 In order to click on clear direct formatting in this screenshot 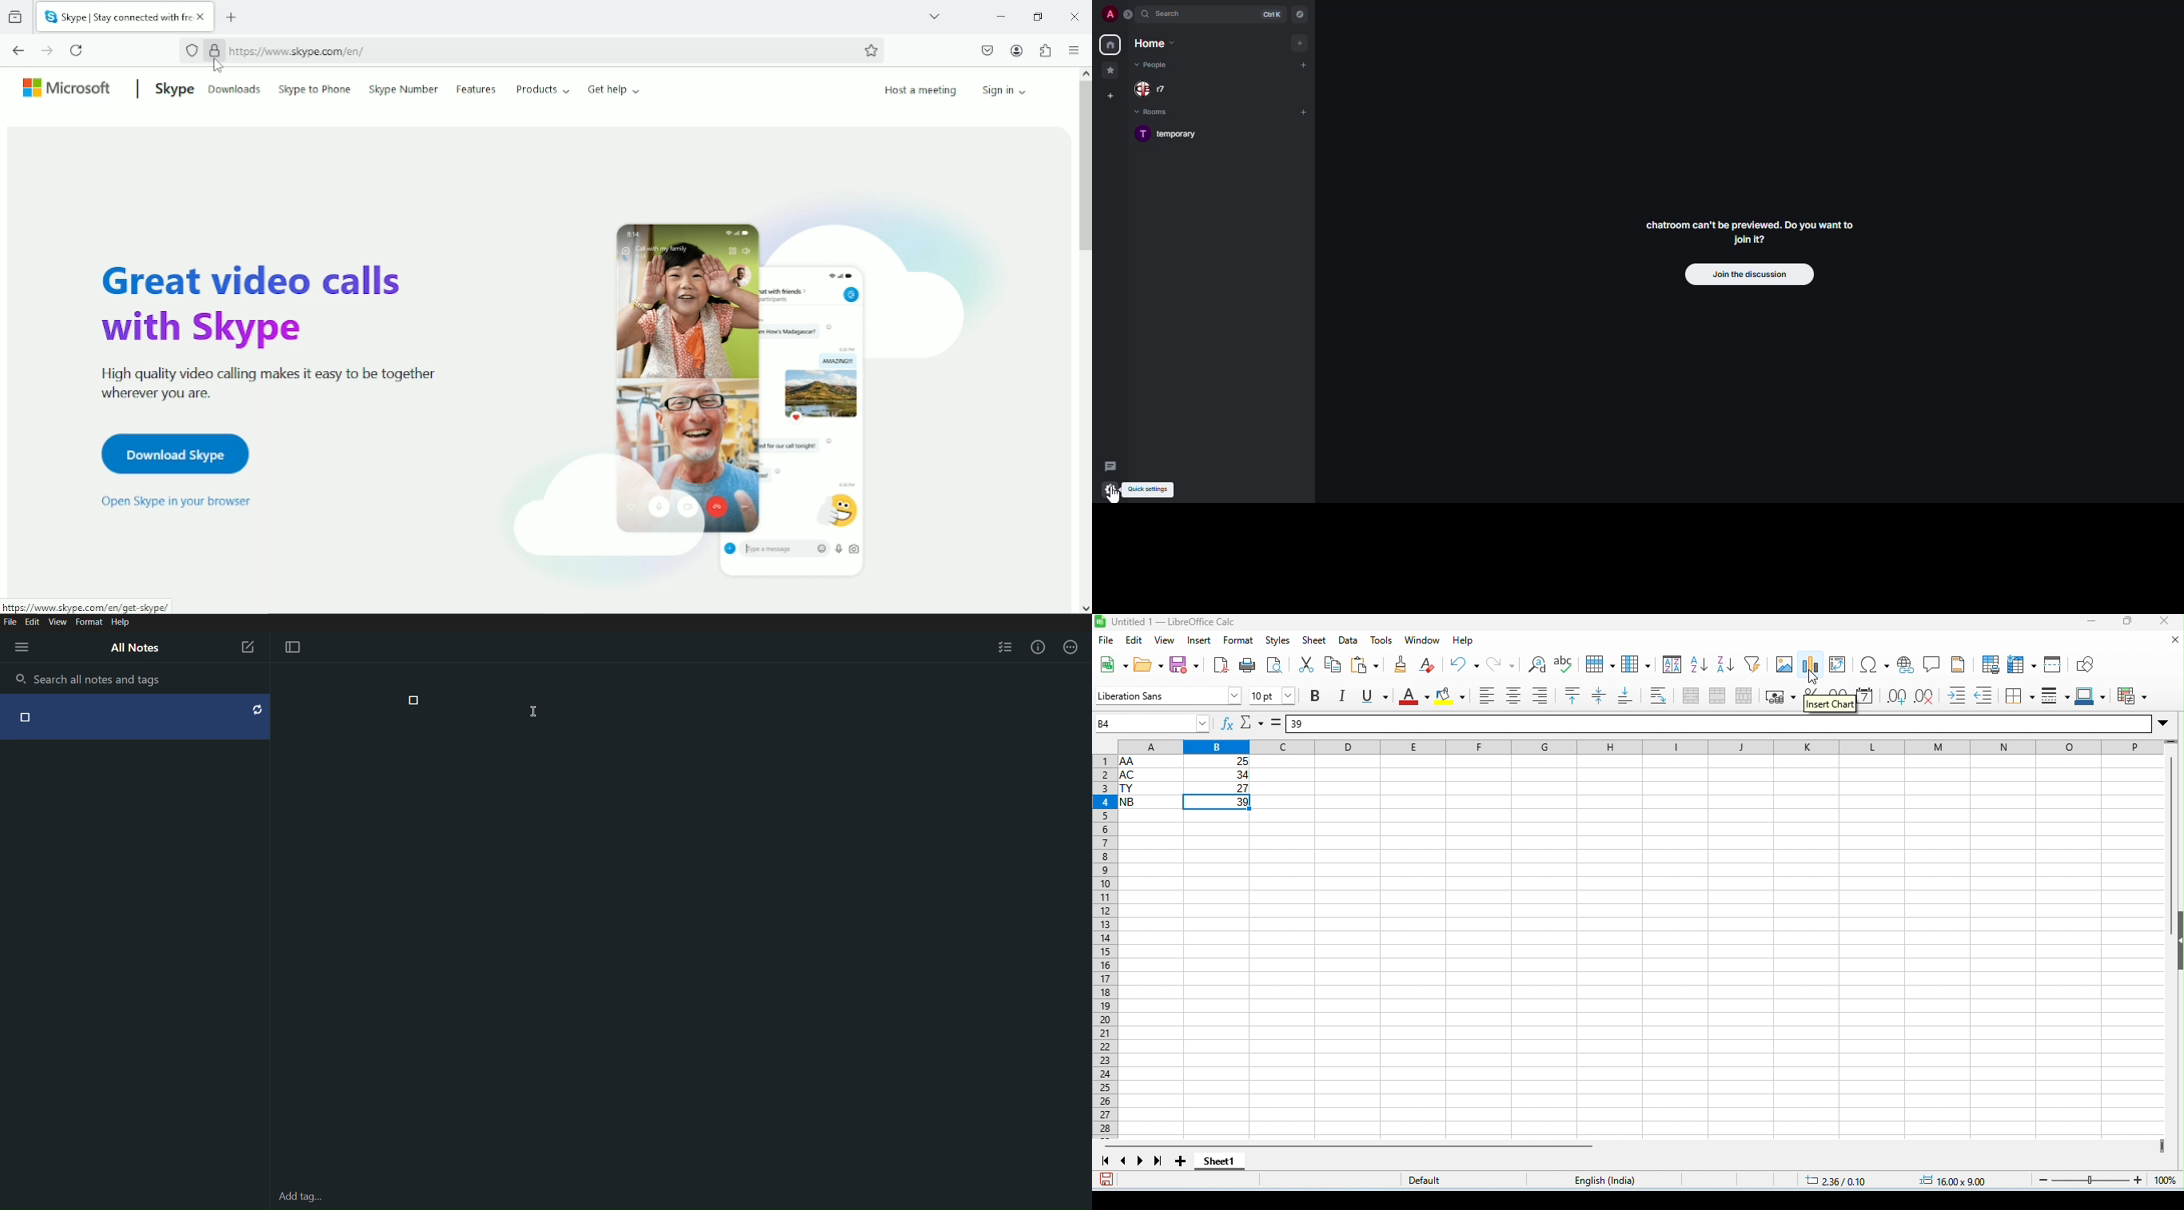, I will do `click(1427, 665)`.